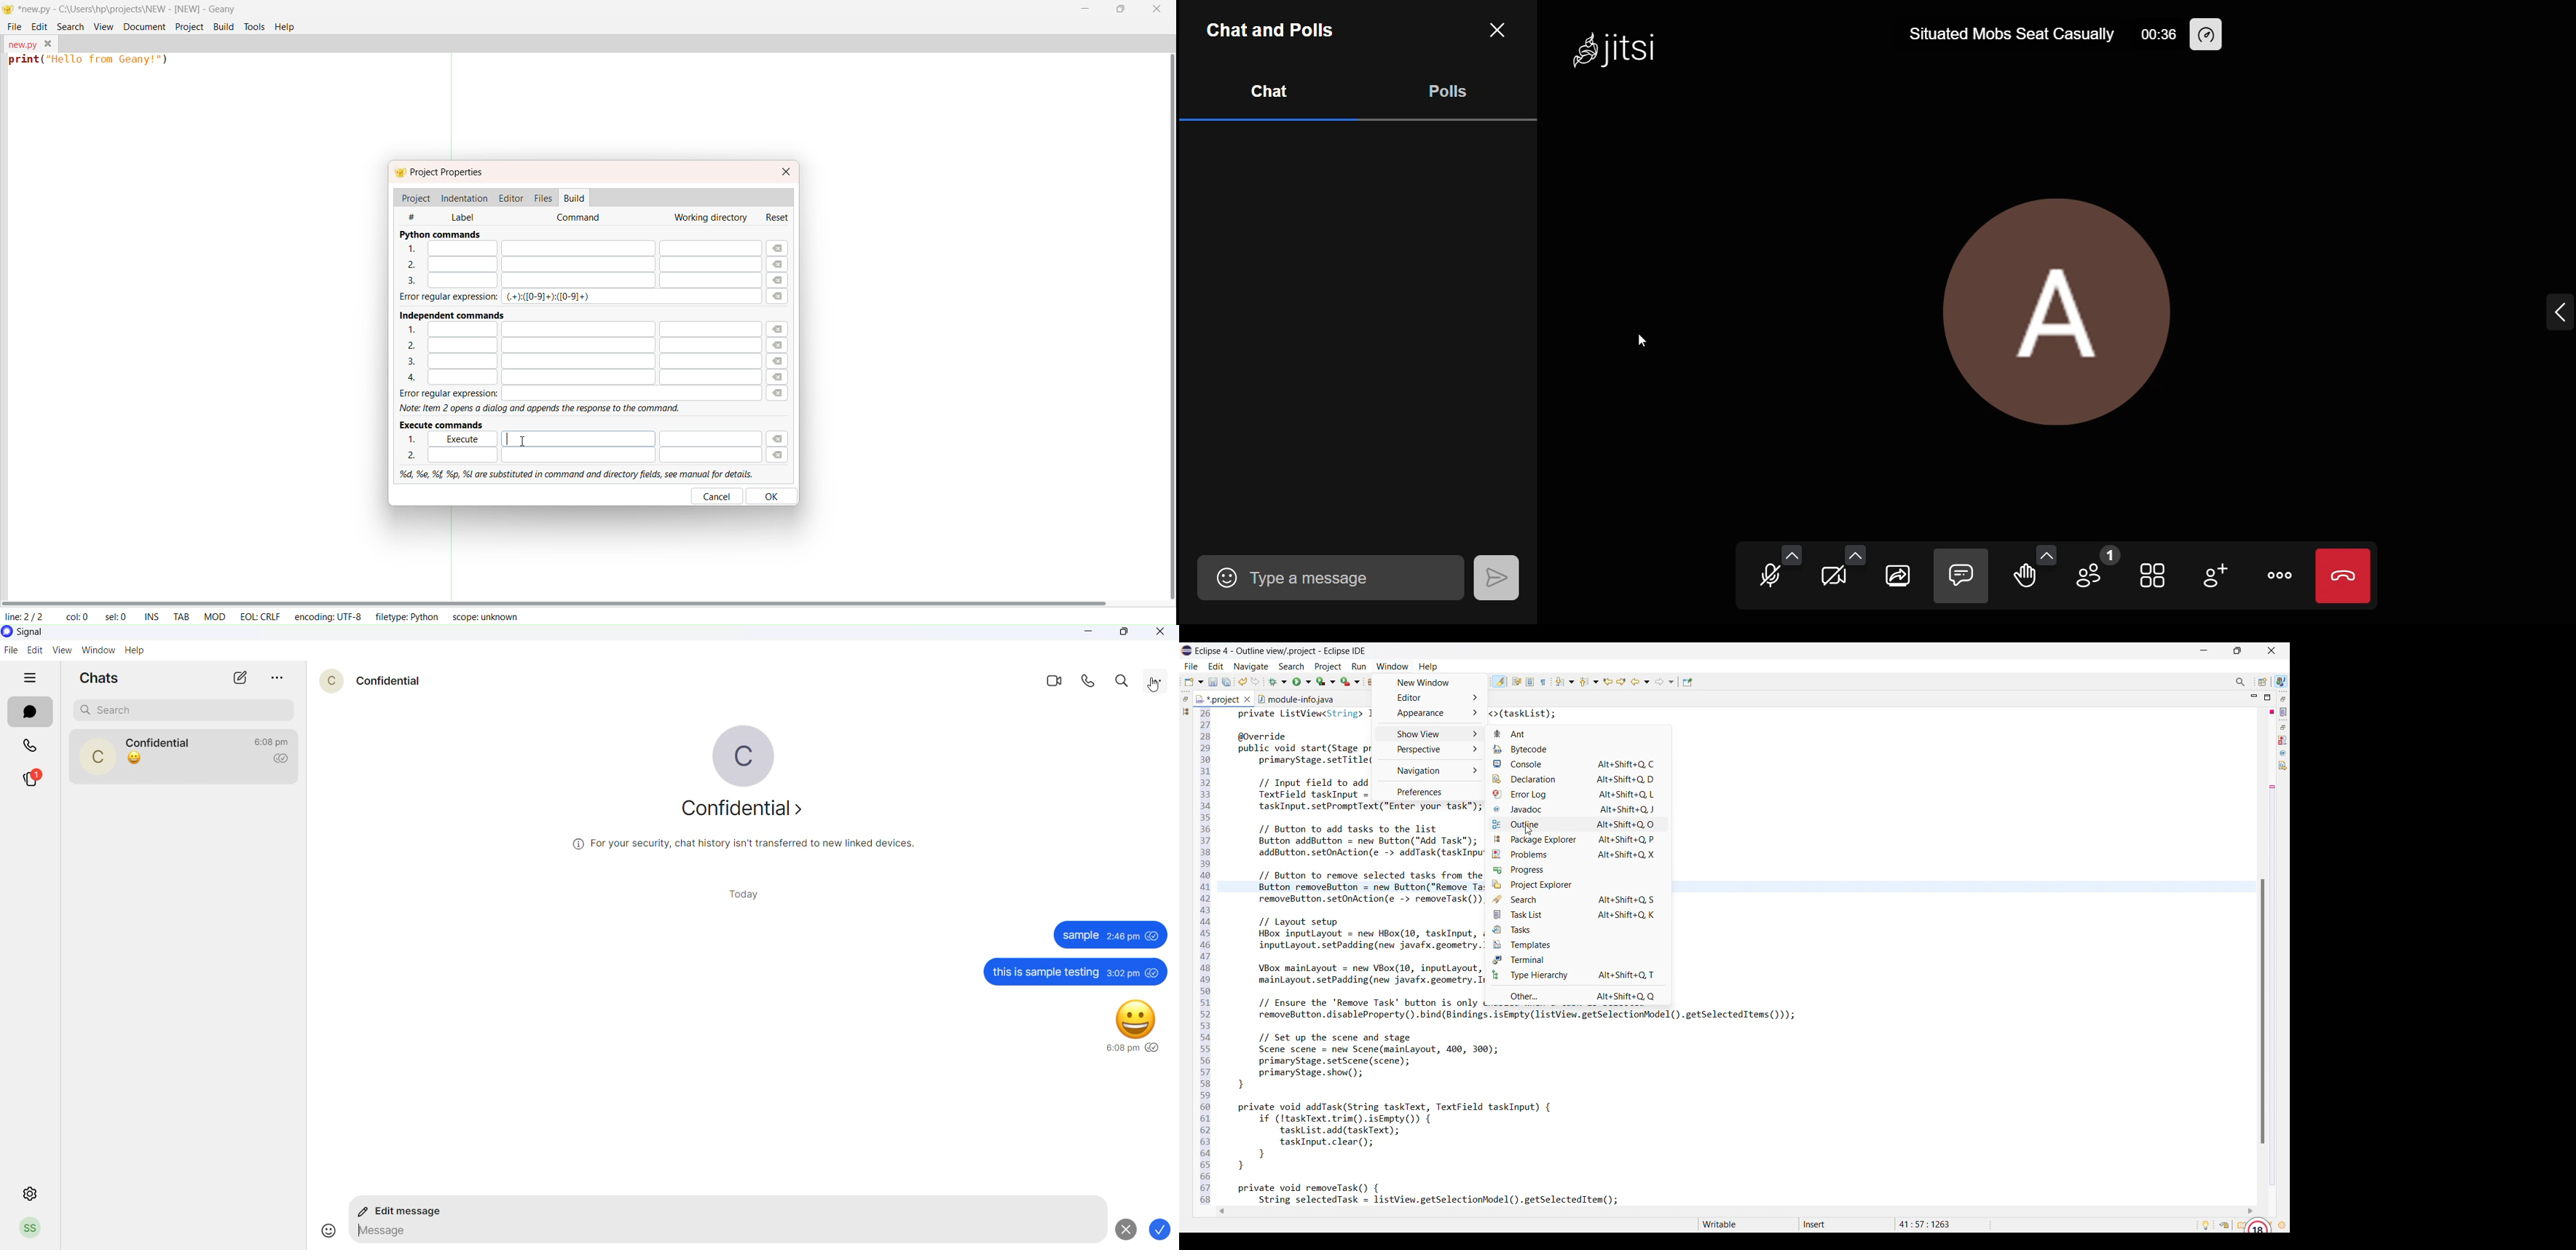 The image size is (2576, 1260). Describe the element at coordinates (445, 424) in the screenshot. I see `executive commands` at that location.